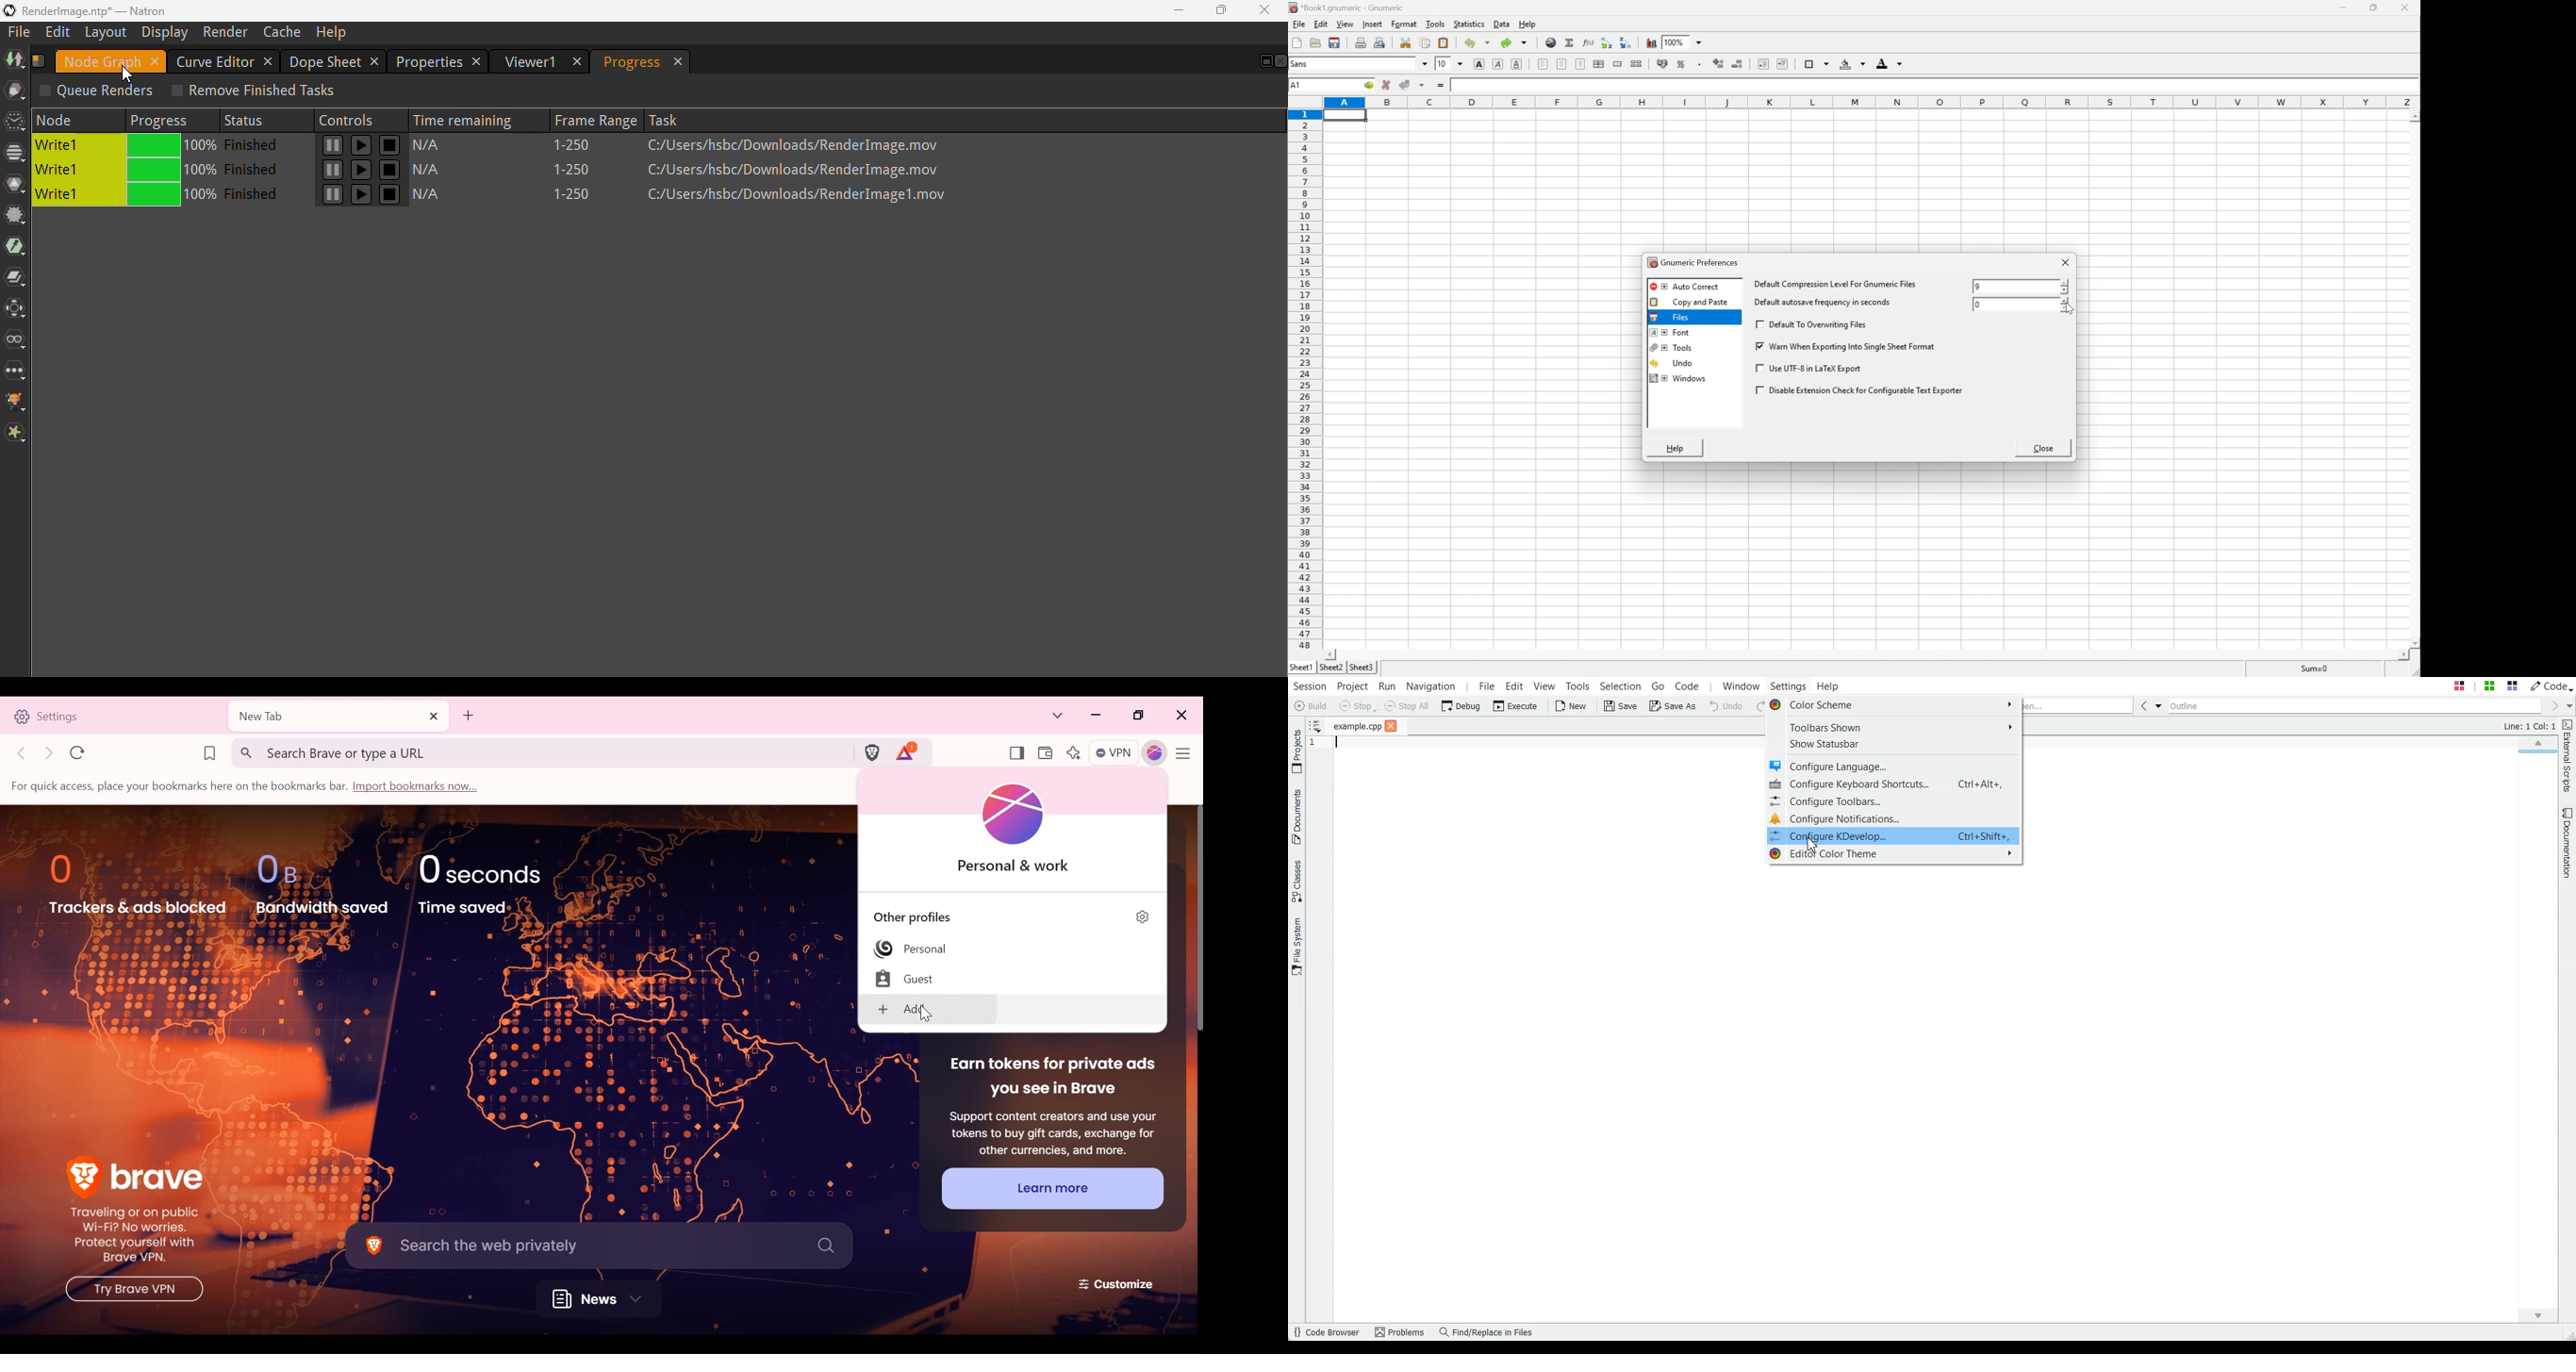 The height and width of the screenshot is (1372, 2576). I want to click on Show/Hide Sidebar, so click(1017, 754).